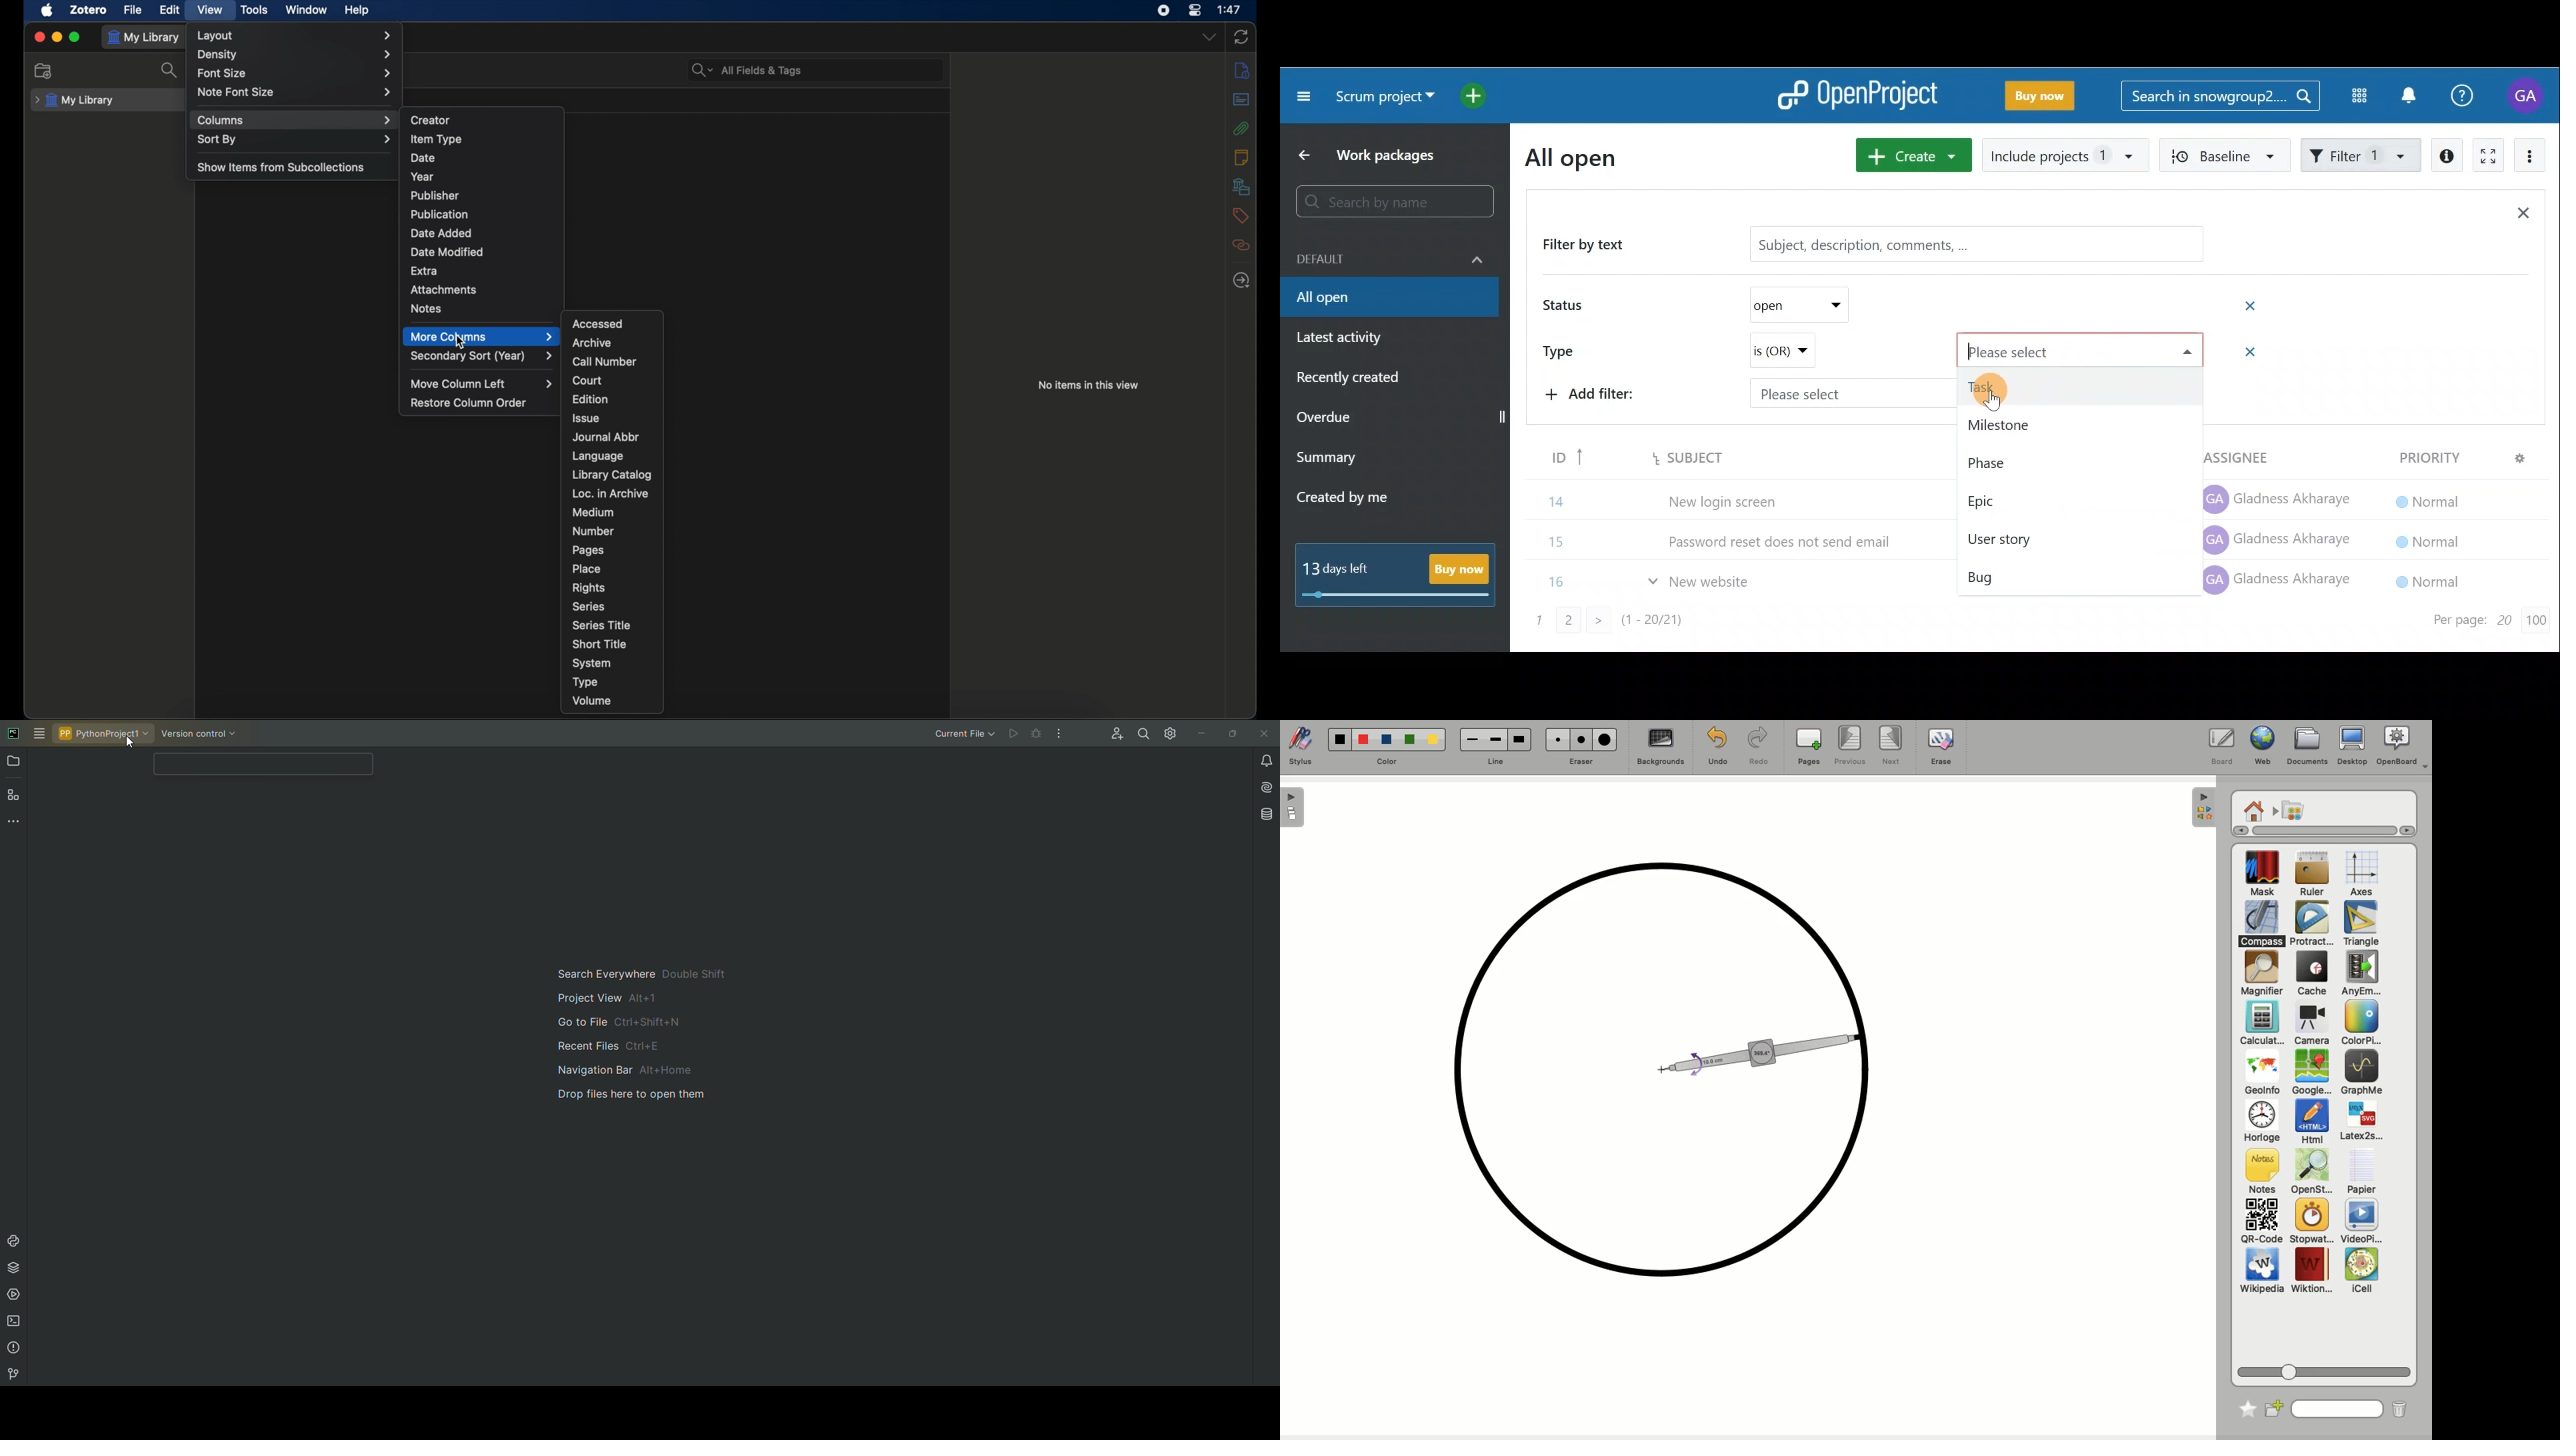  I want to click on zotero, so click(87, 9).